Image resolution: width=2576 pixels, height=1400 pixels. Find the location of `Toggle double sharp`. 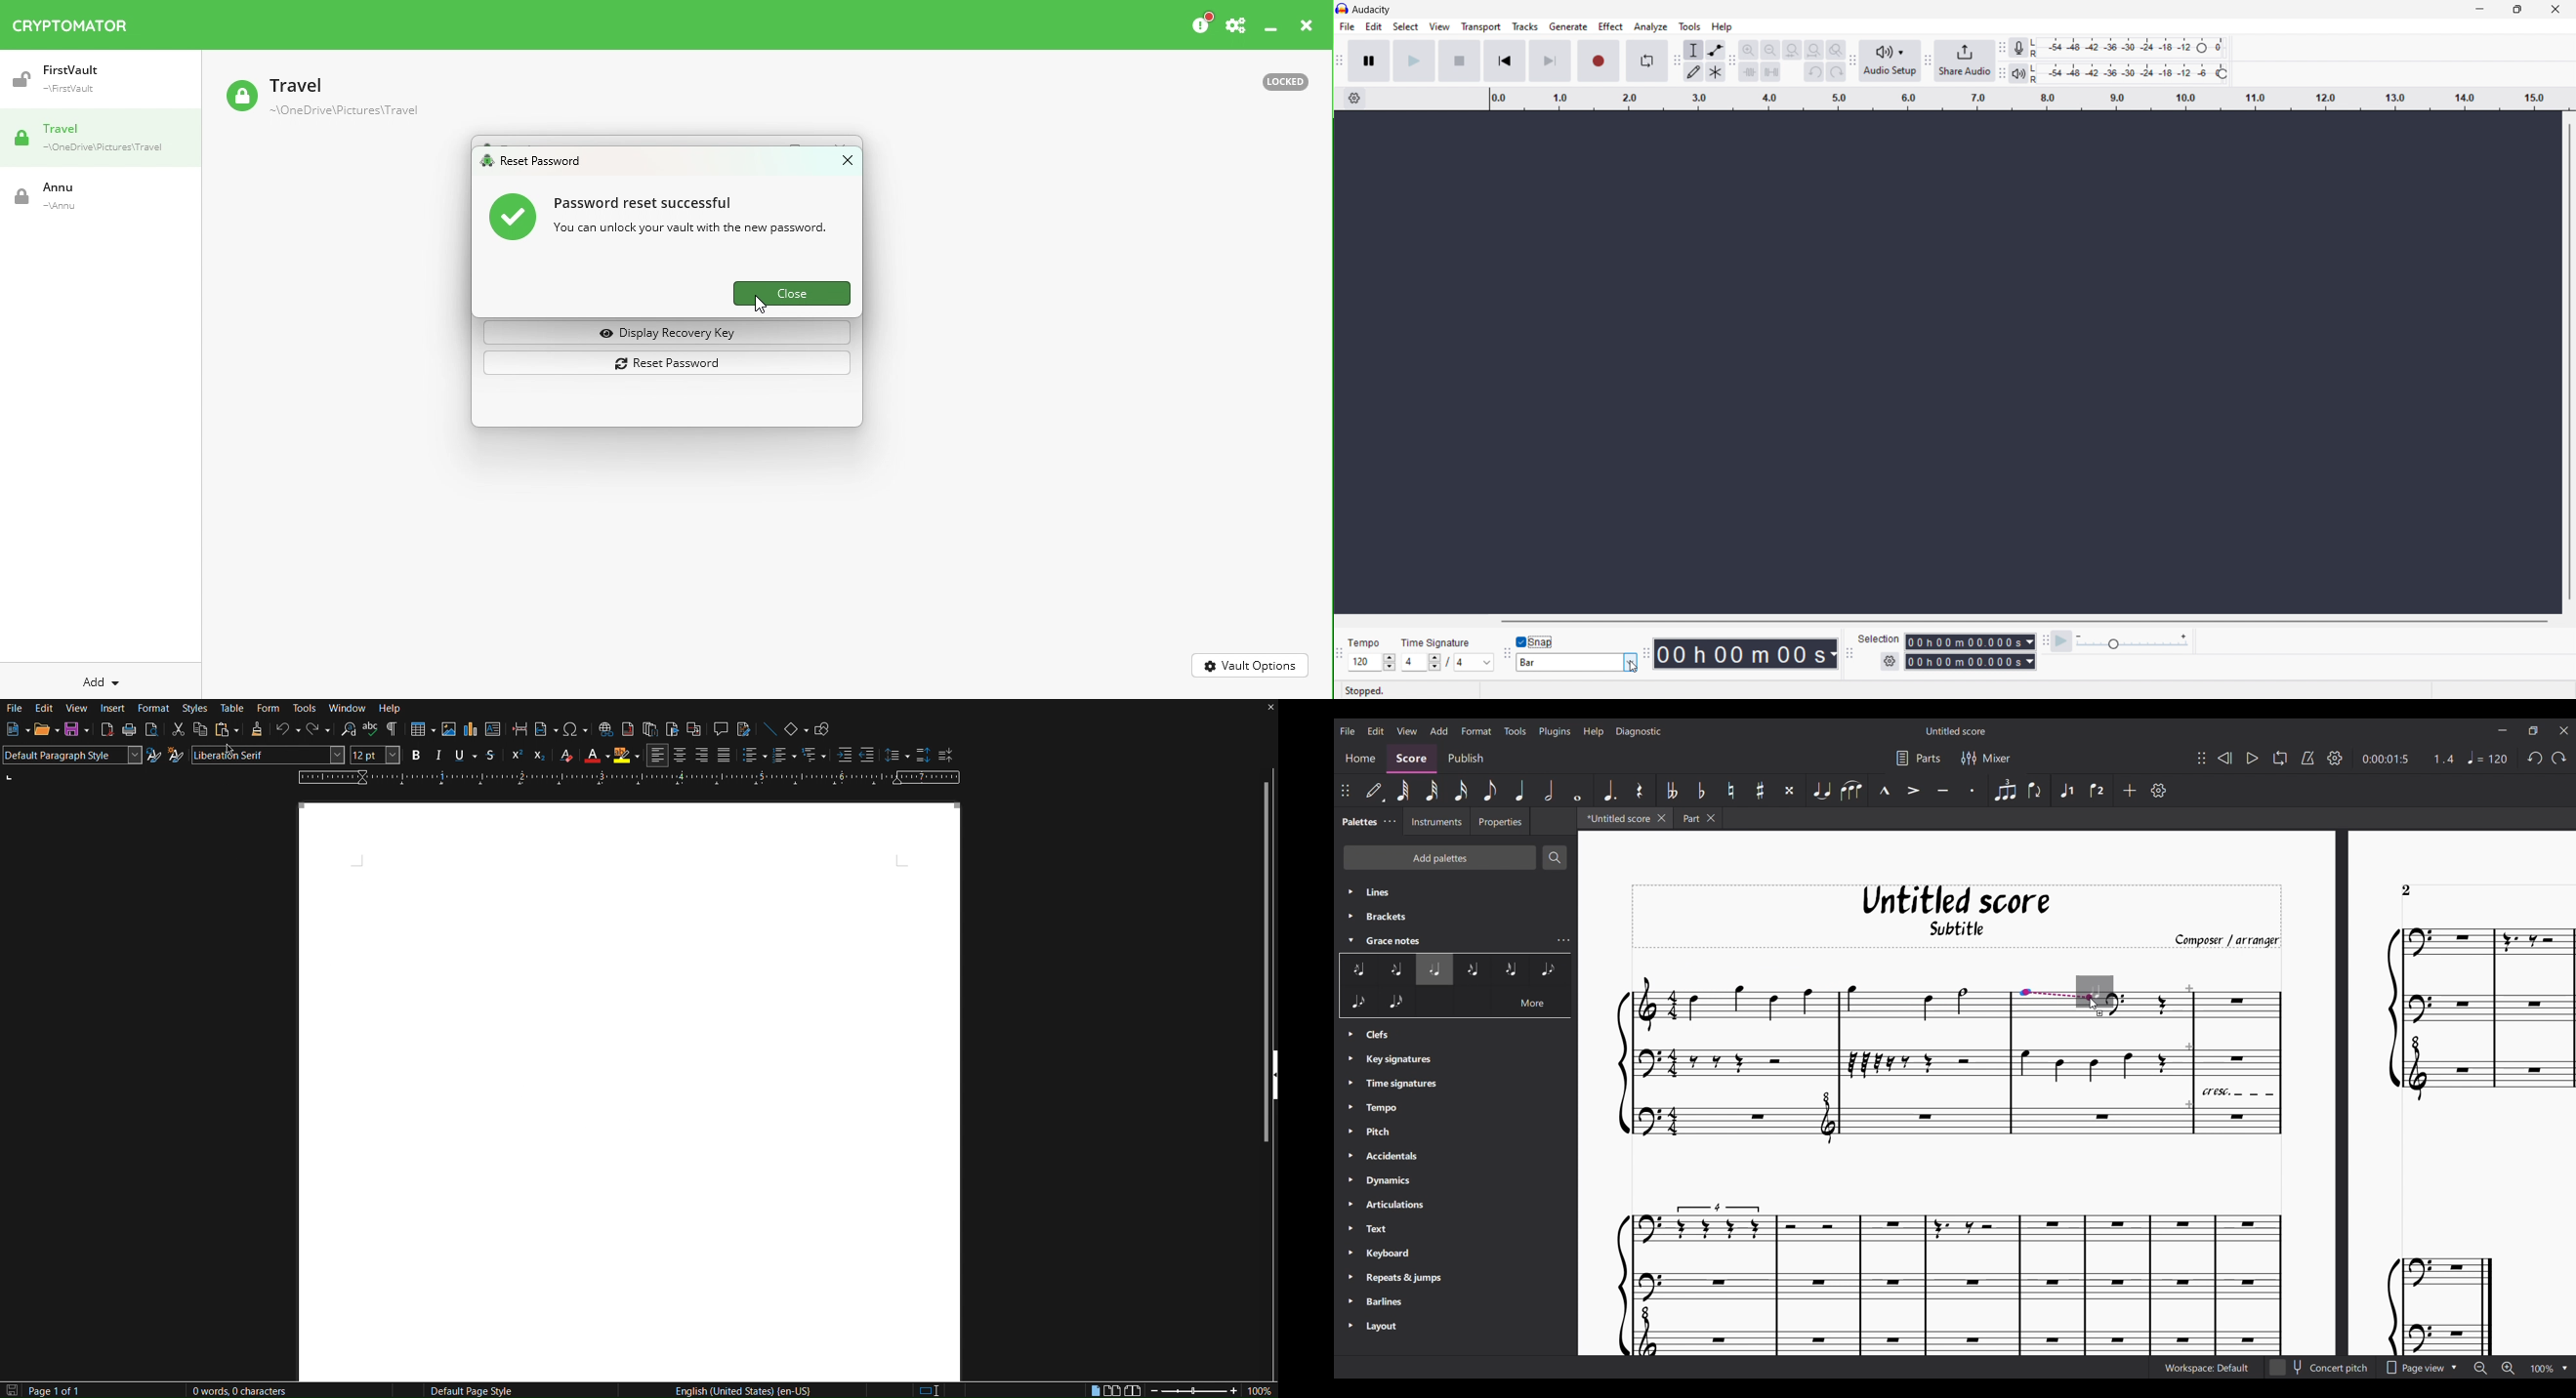

Toggle double sharp is located at coordinates (1790, 791).